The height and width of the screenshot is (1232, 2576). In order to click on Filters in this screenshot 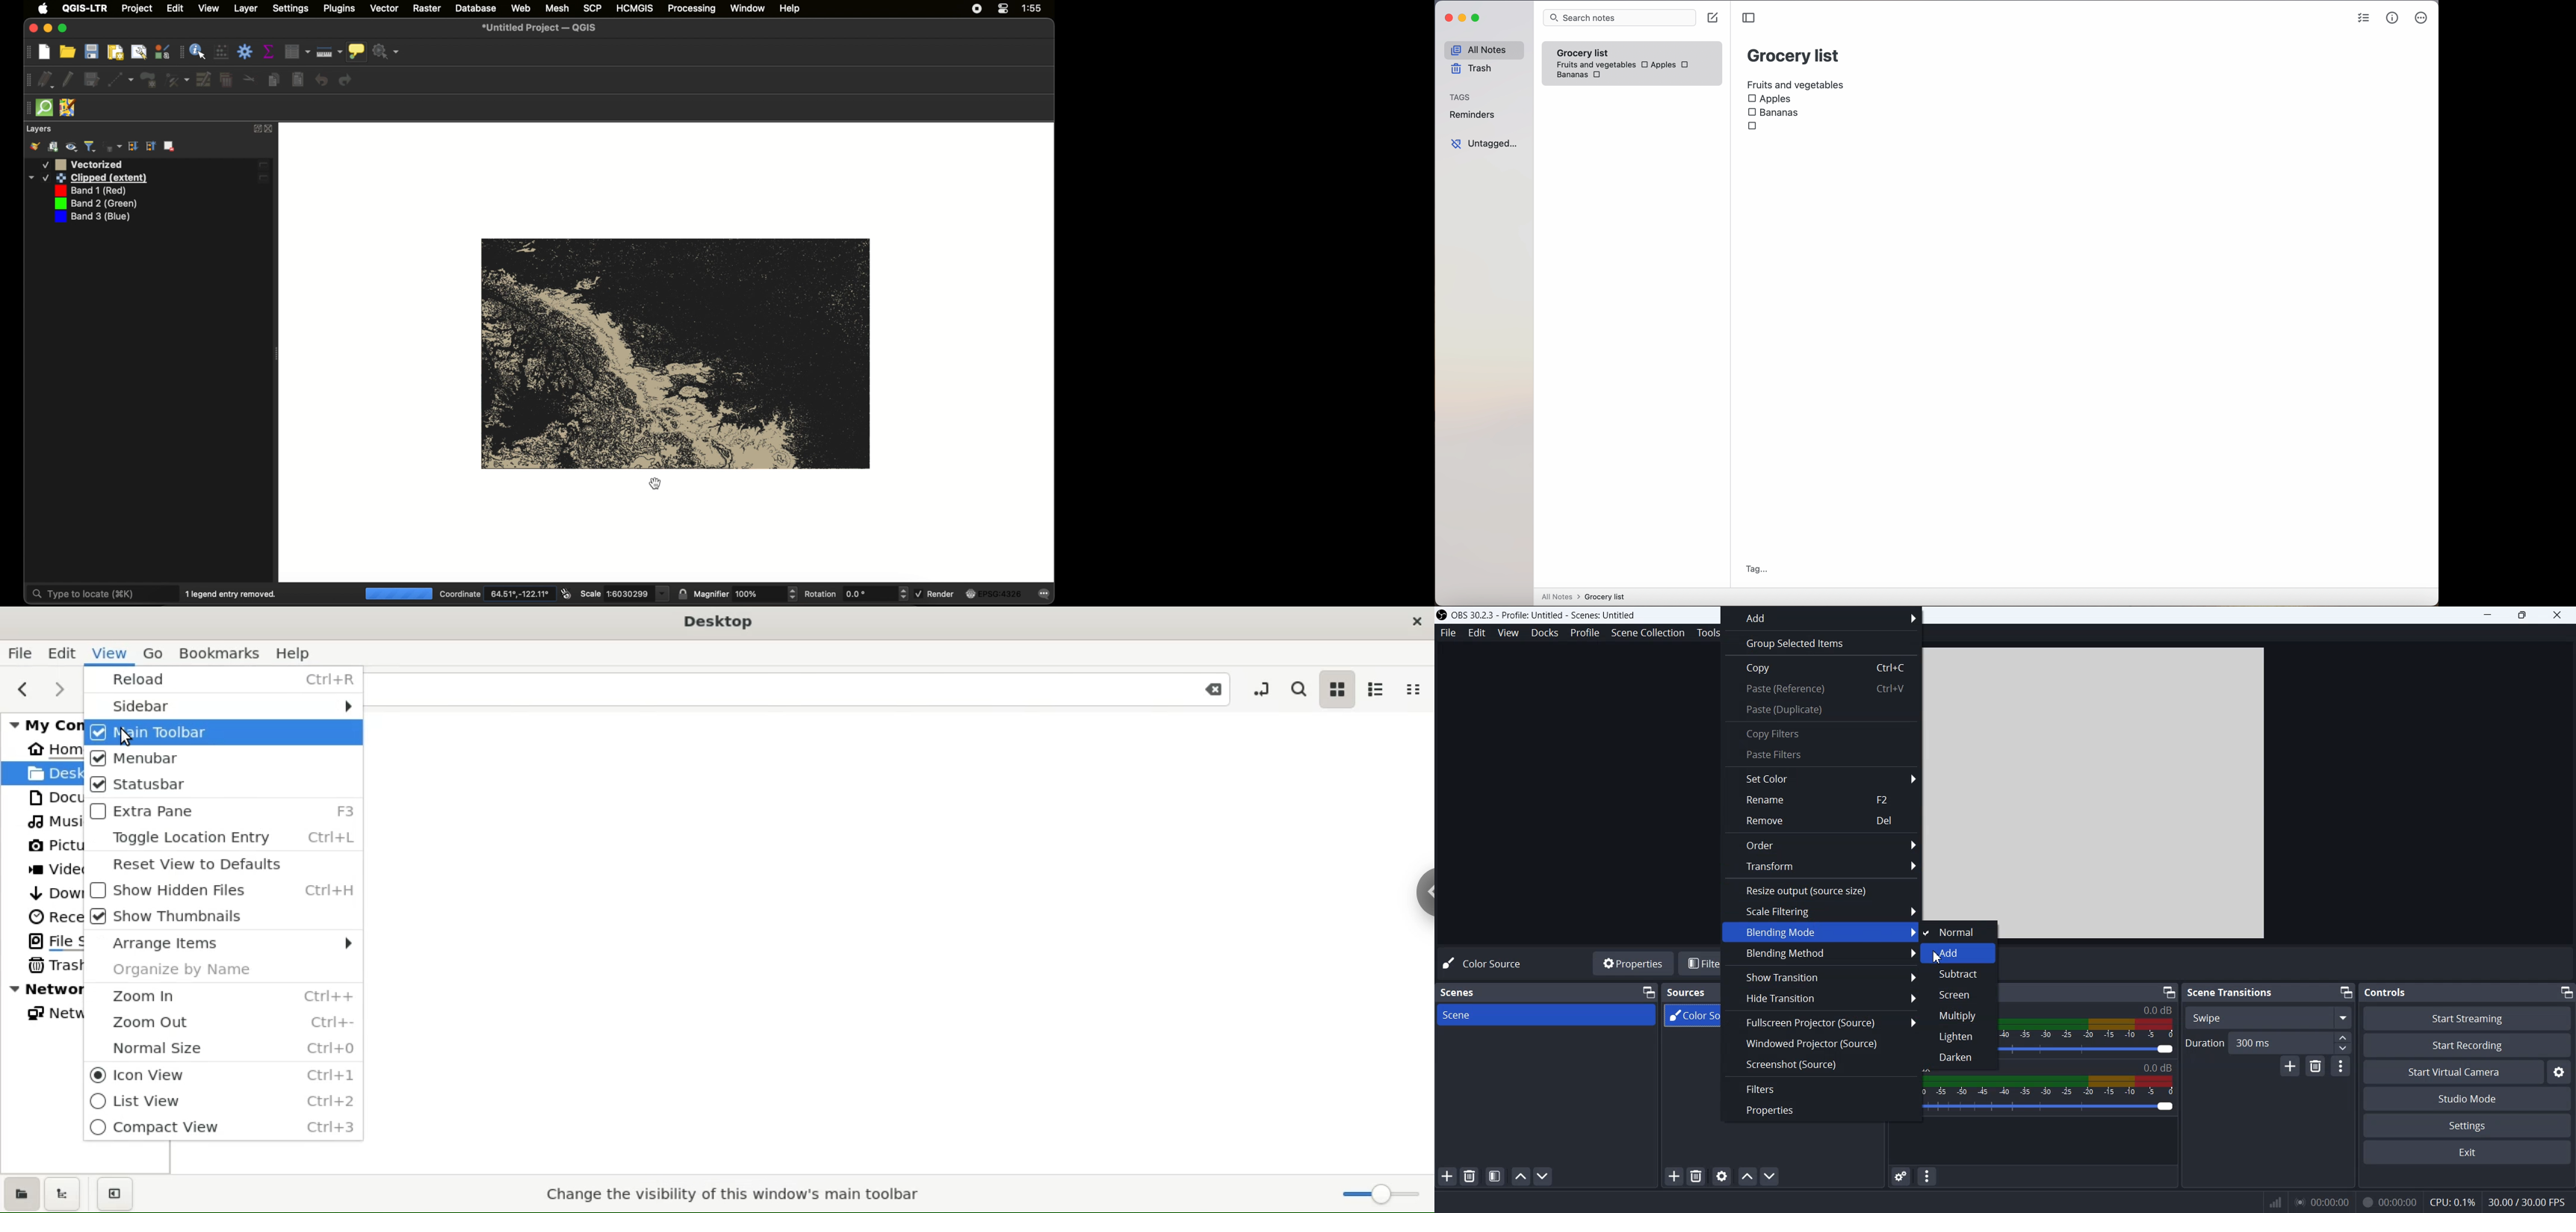, I will do `click(1823, 1088)`.